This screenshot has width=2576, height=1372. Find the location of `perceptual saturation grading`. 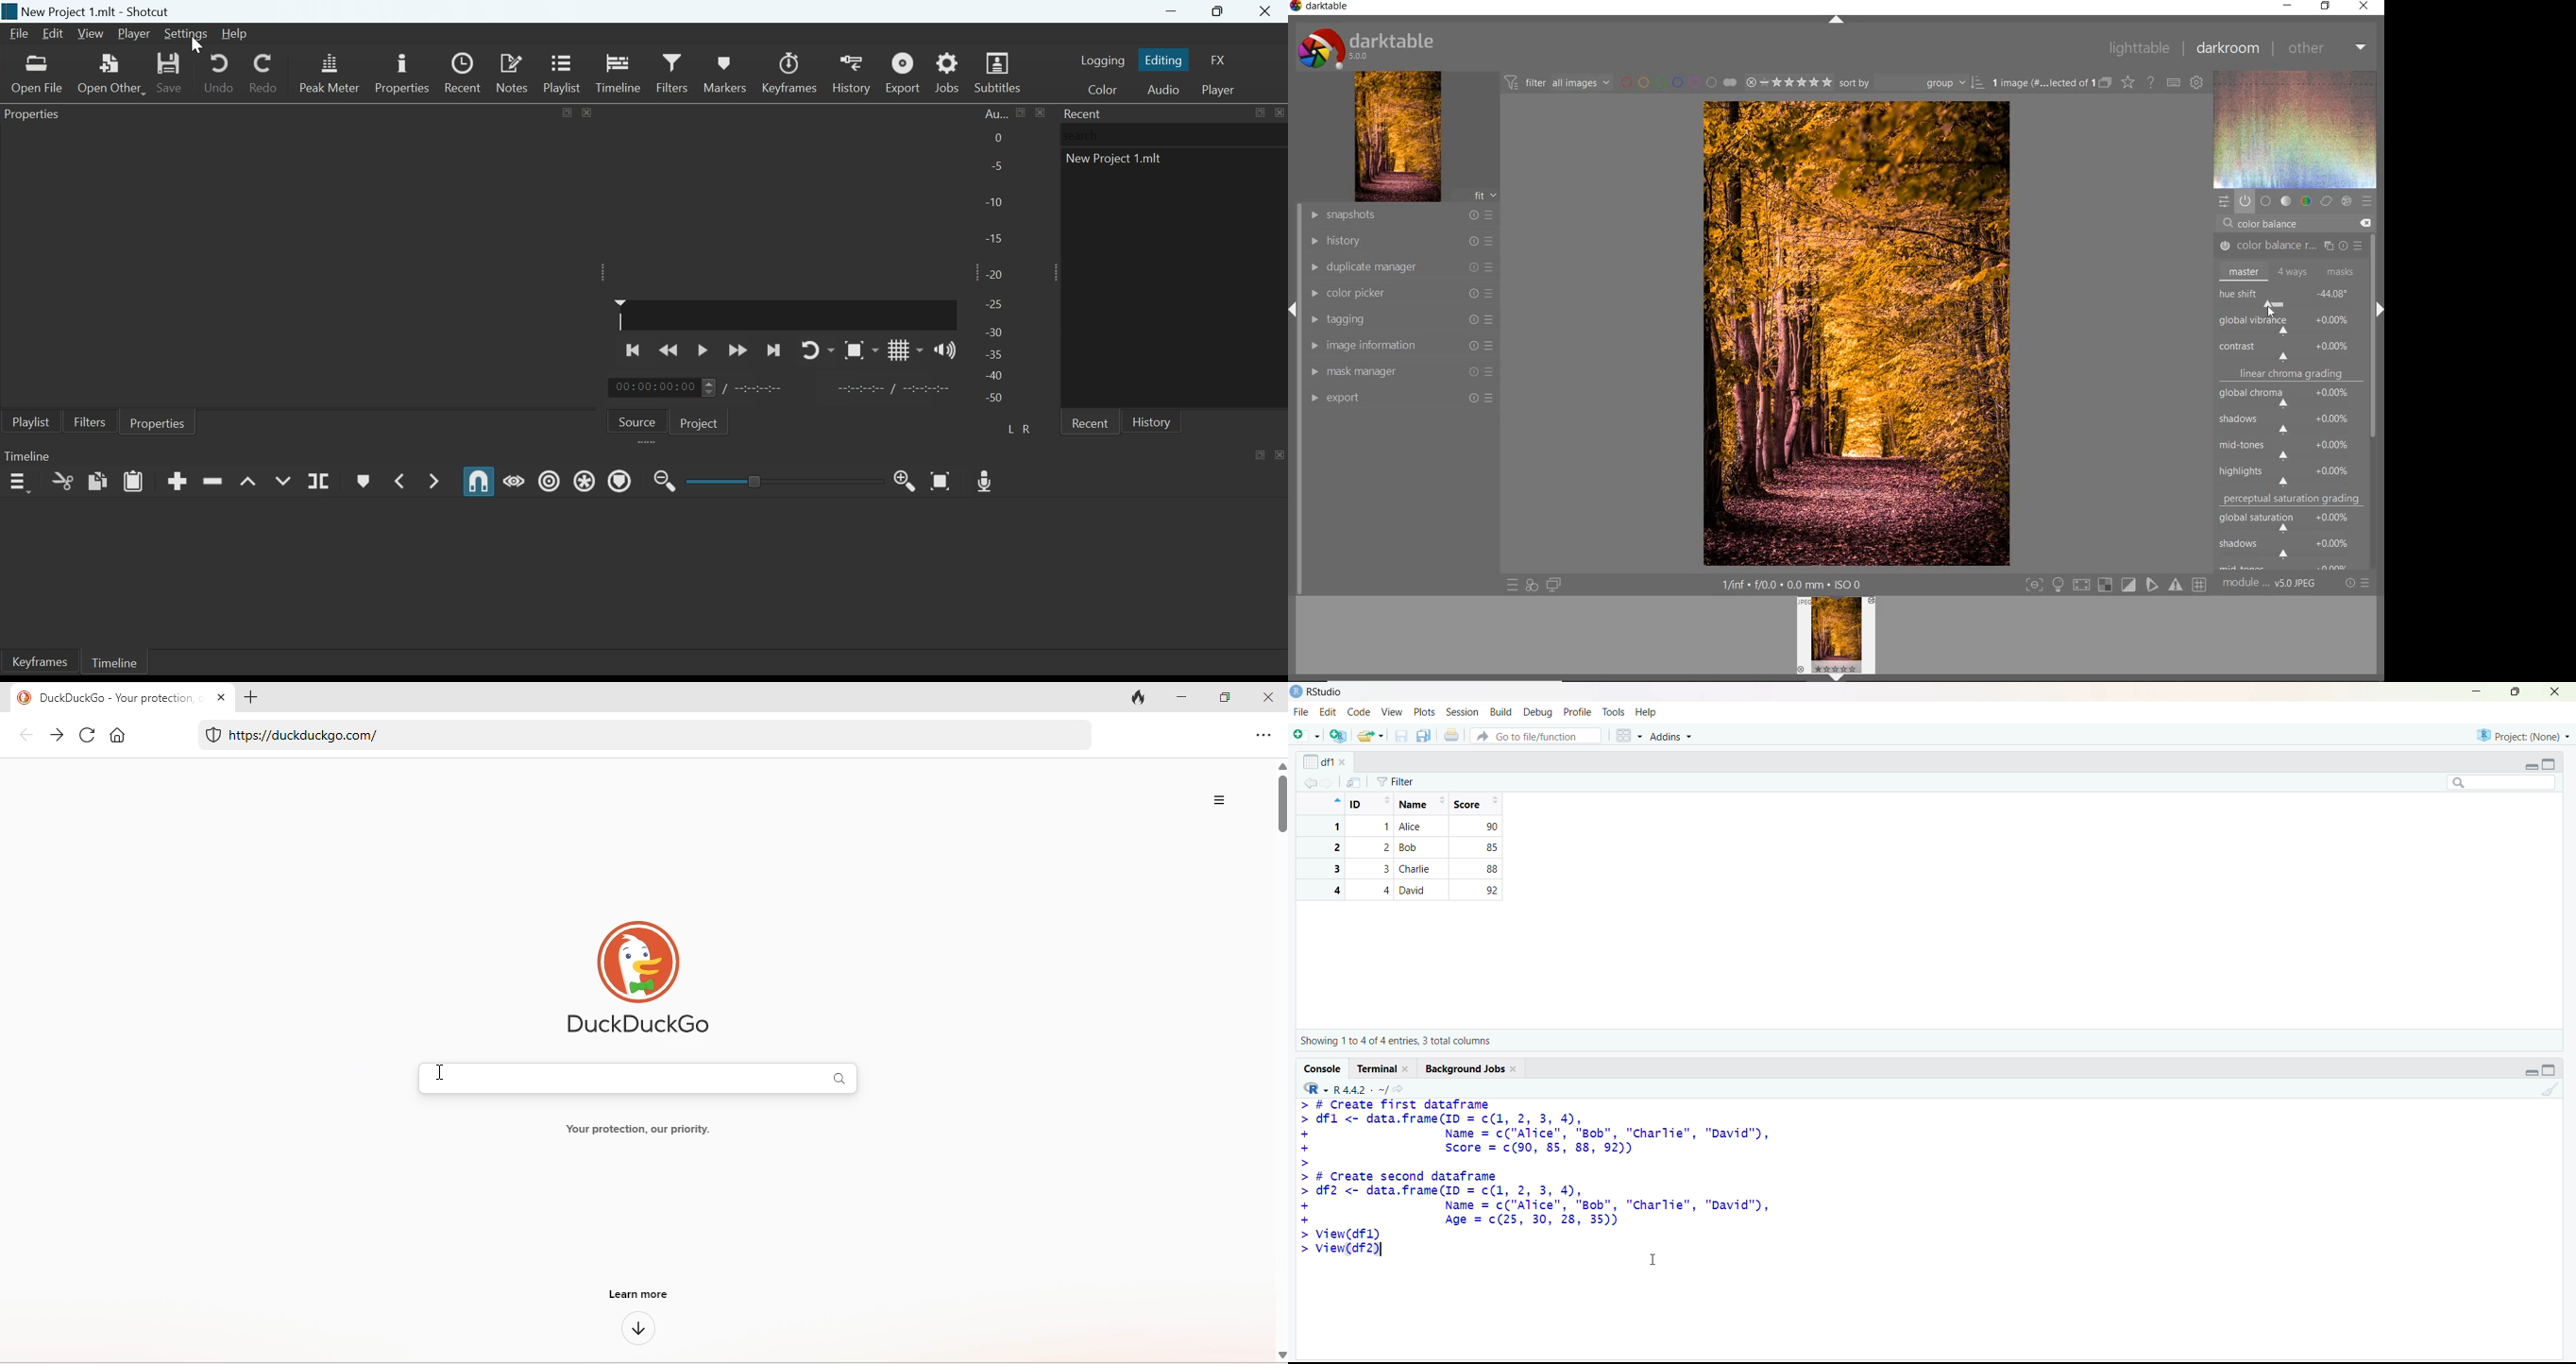

perceptual saturation grading is located at coordinates (2294, 499).